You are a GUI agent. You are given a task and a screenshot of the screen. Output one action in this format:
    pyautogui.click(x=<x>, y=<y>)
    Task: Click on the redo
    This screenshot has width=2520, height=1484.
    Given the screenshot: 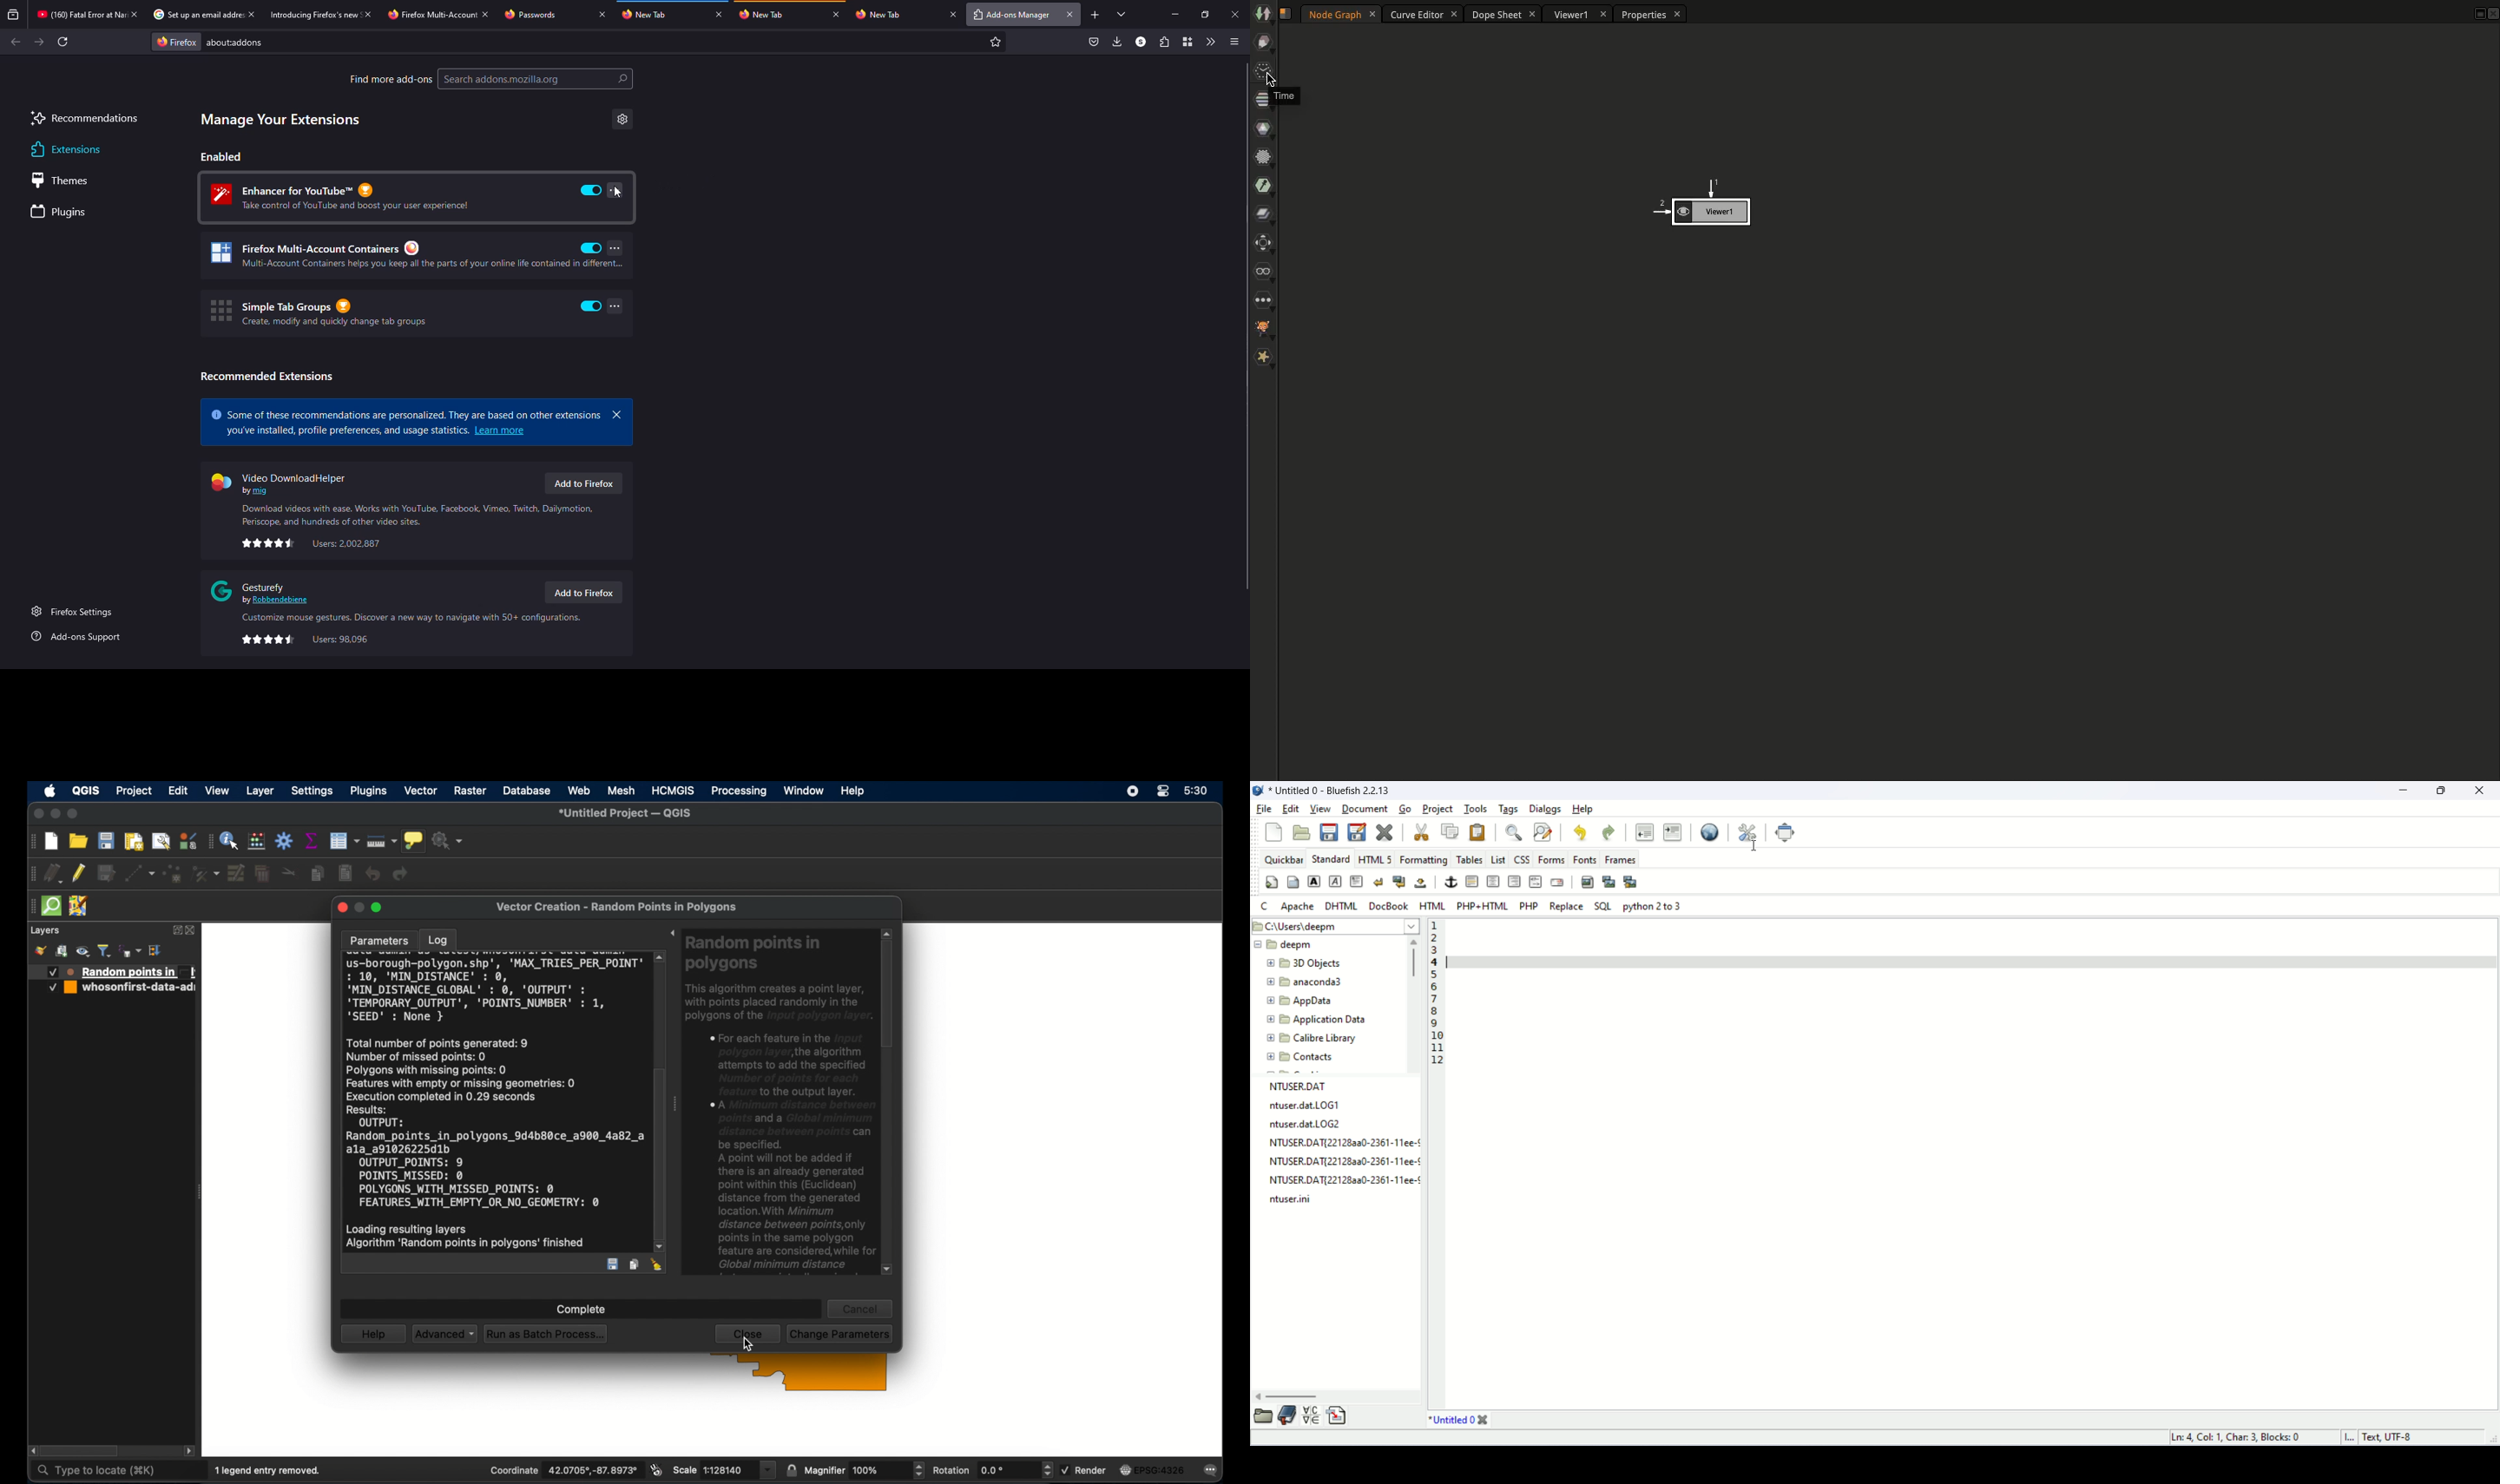 What is the action you would take?
    pyautogui.click(x=400, y=875)
    